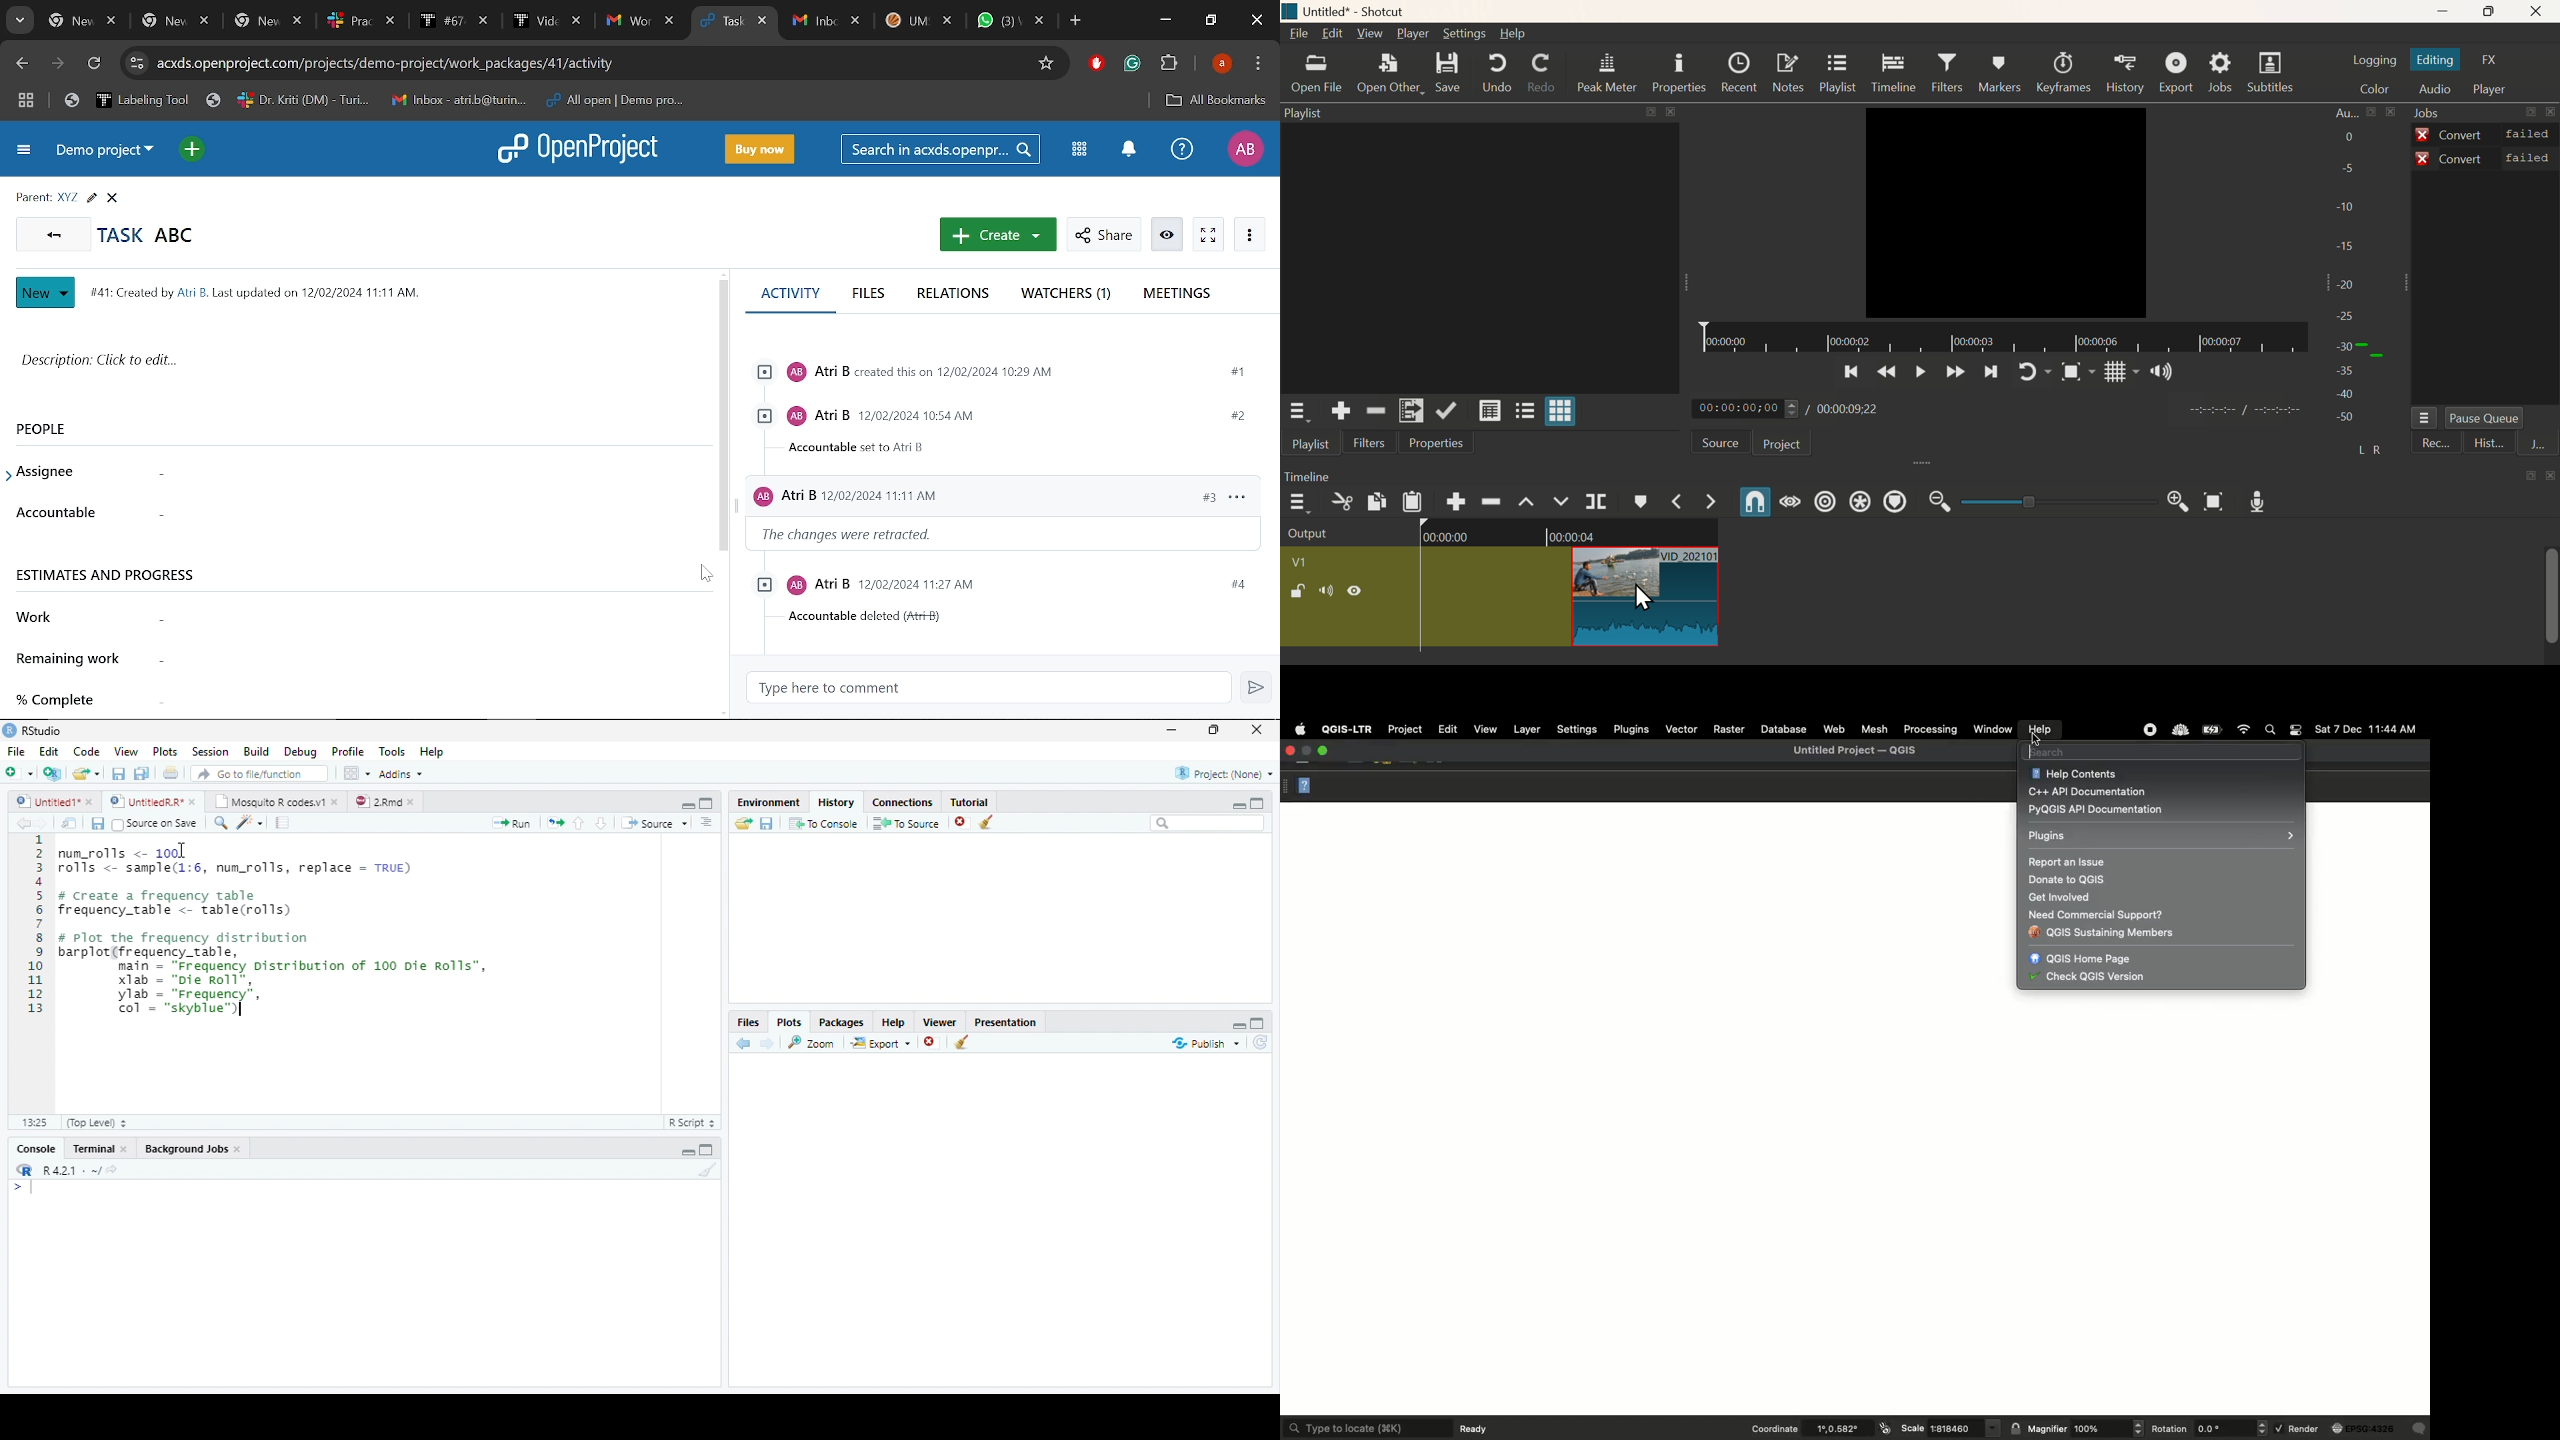 The width and height of the screenshot is (2576, 1456). Describe the element at coordinates (744, 1044) in the screenshot. I see `Previous Slot` at that location.